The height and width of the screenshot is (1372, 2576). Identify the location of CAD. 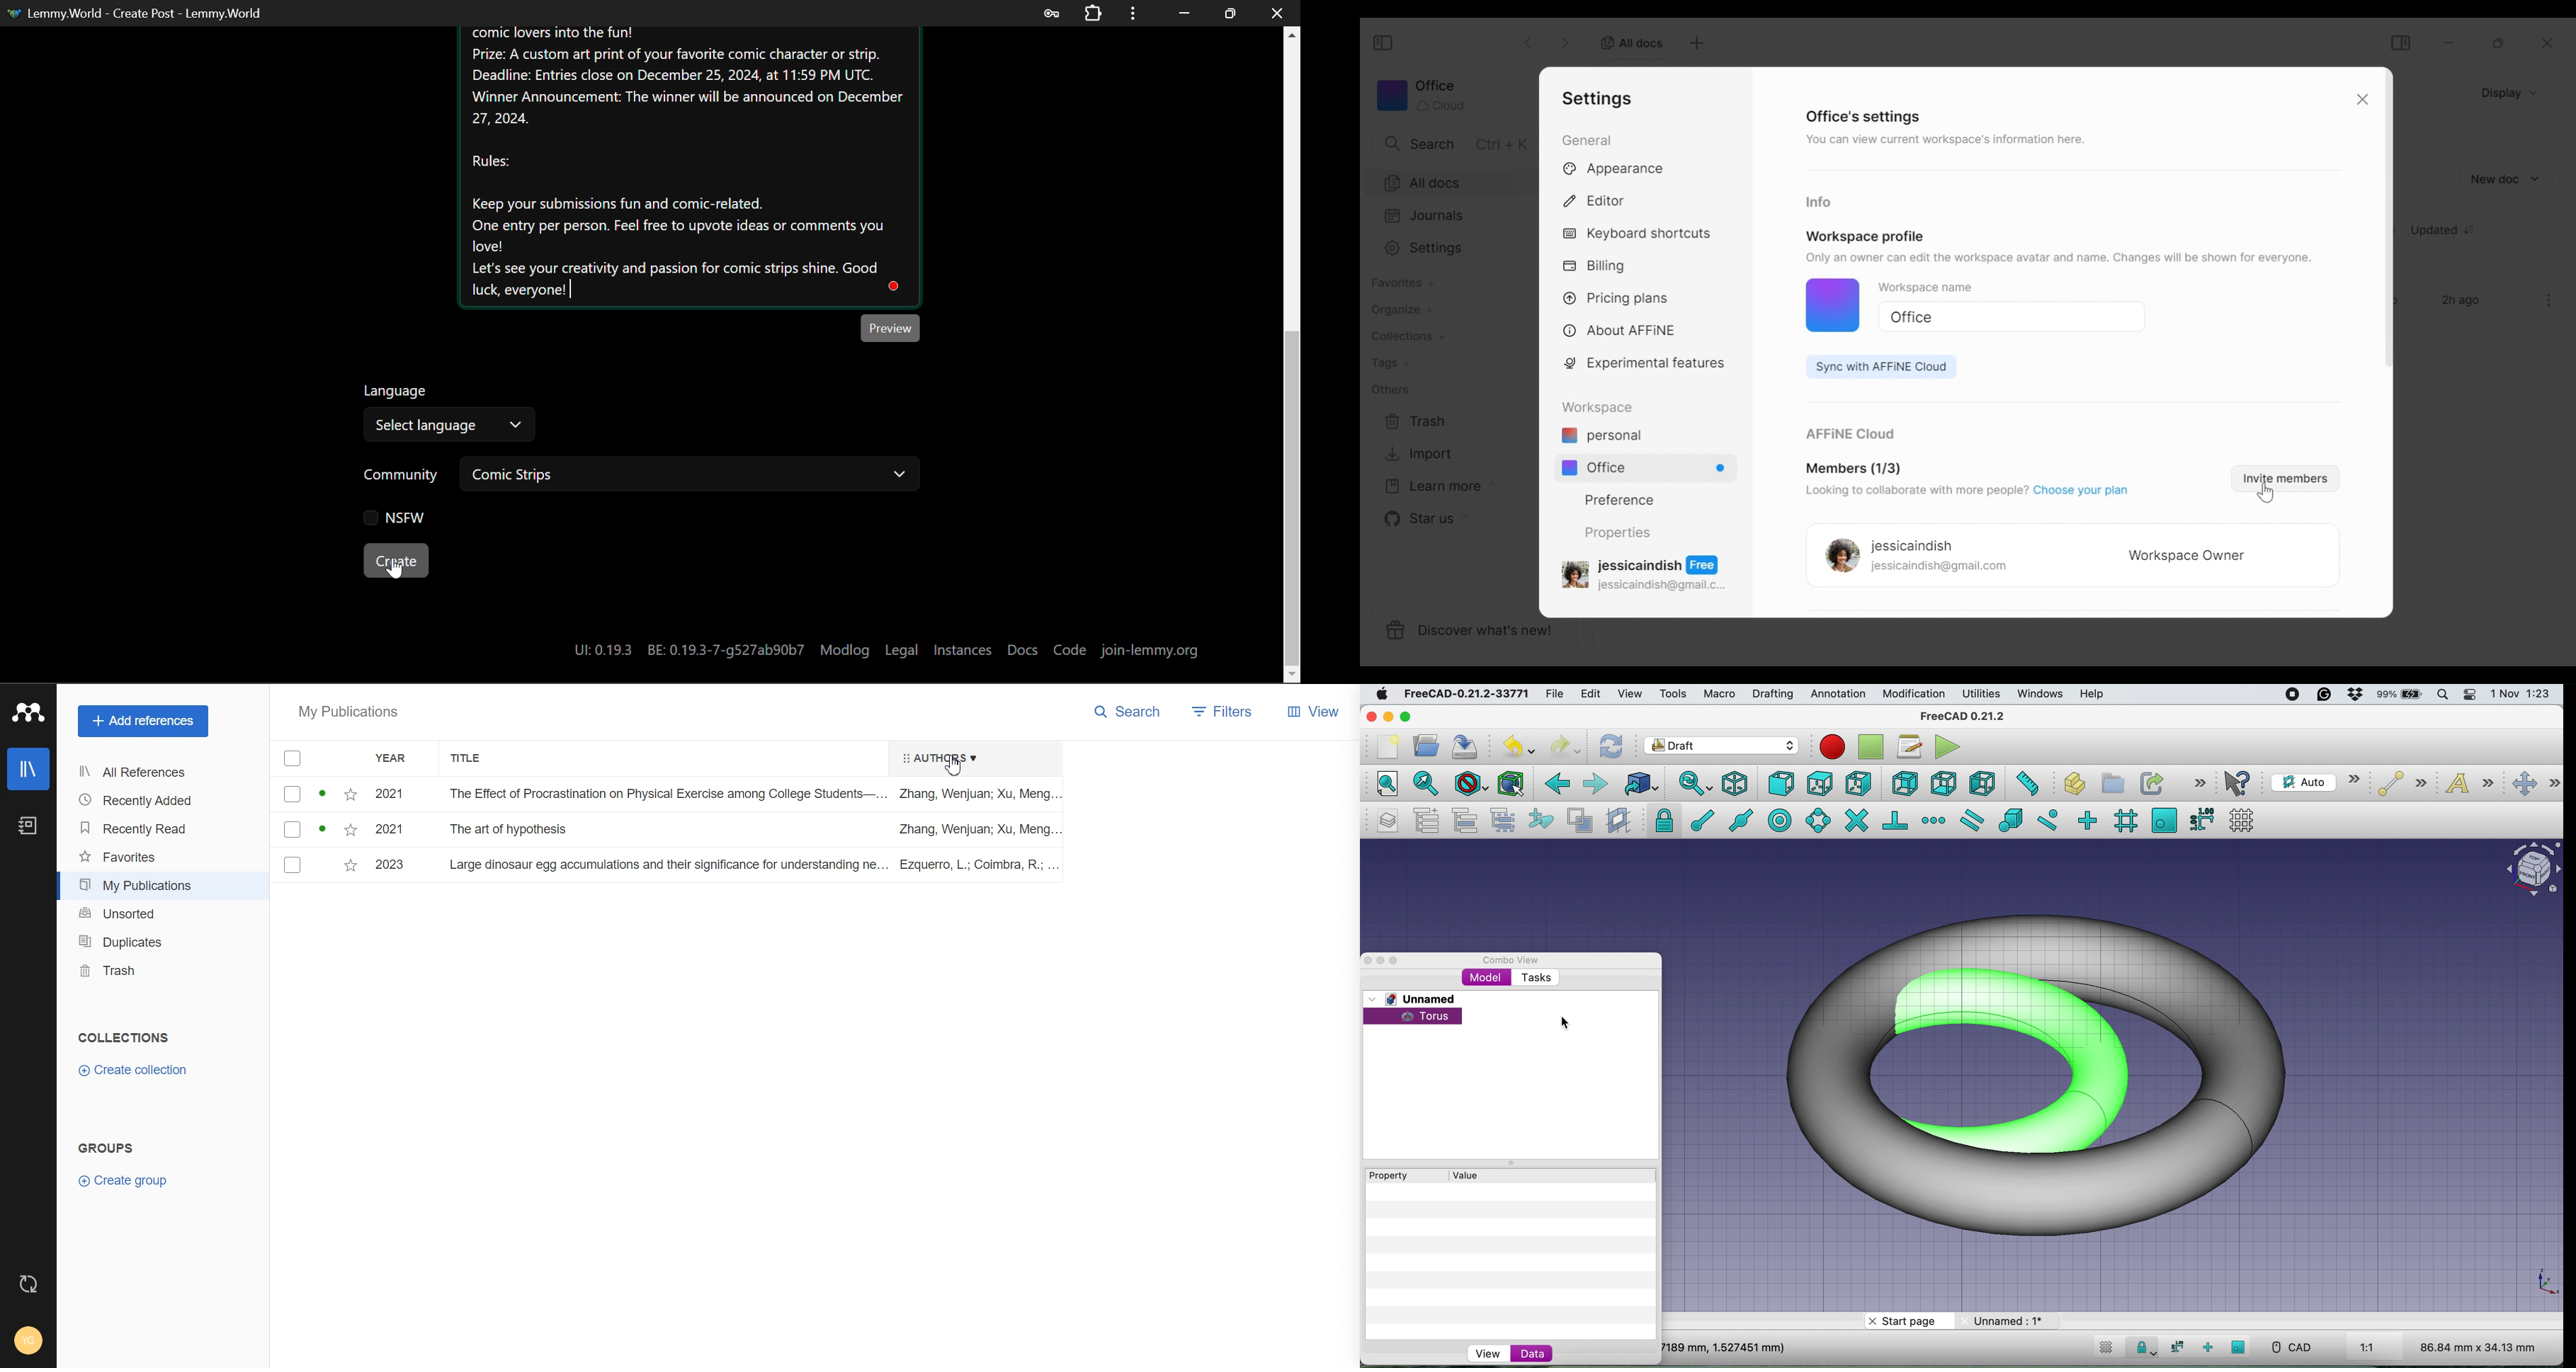
(2287, 1348).